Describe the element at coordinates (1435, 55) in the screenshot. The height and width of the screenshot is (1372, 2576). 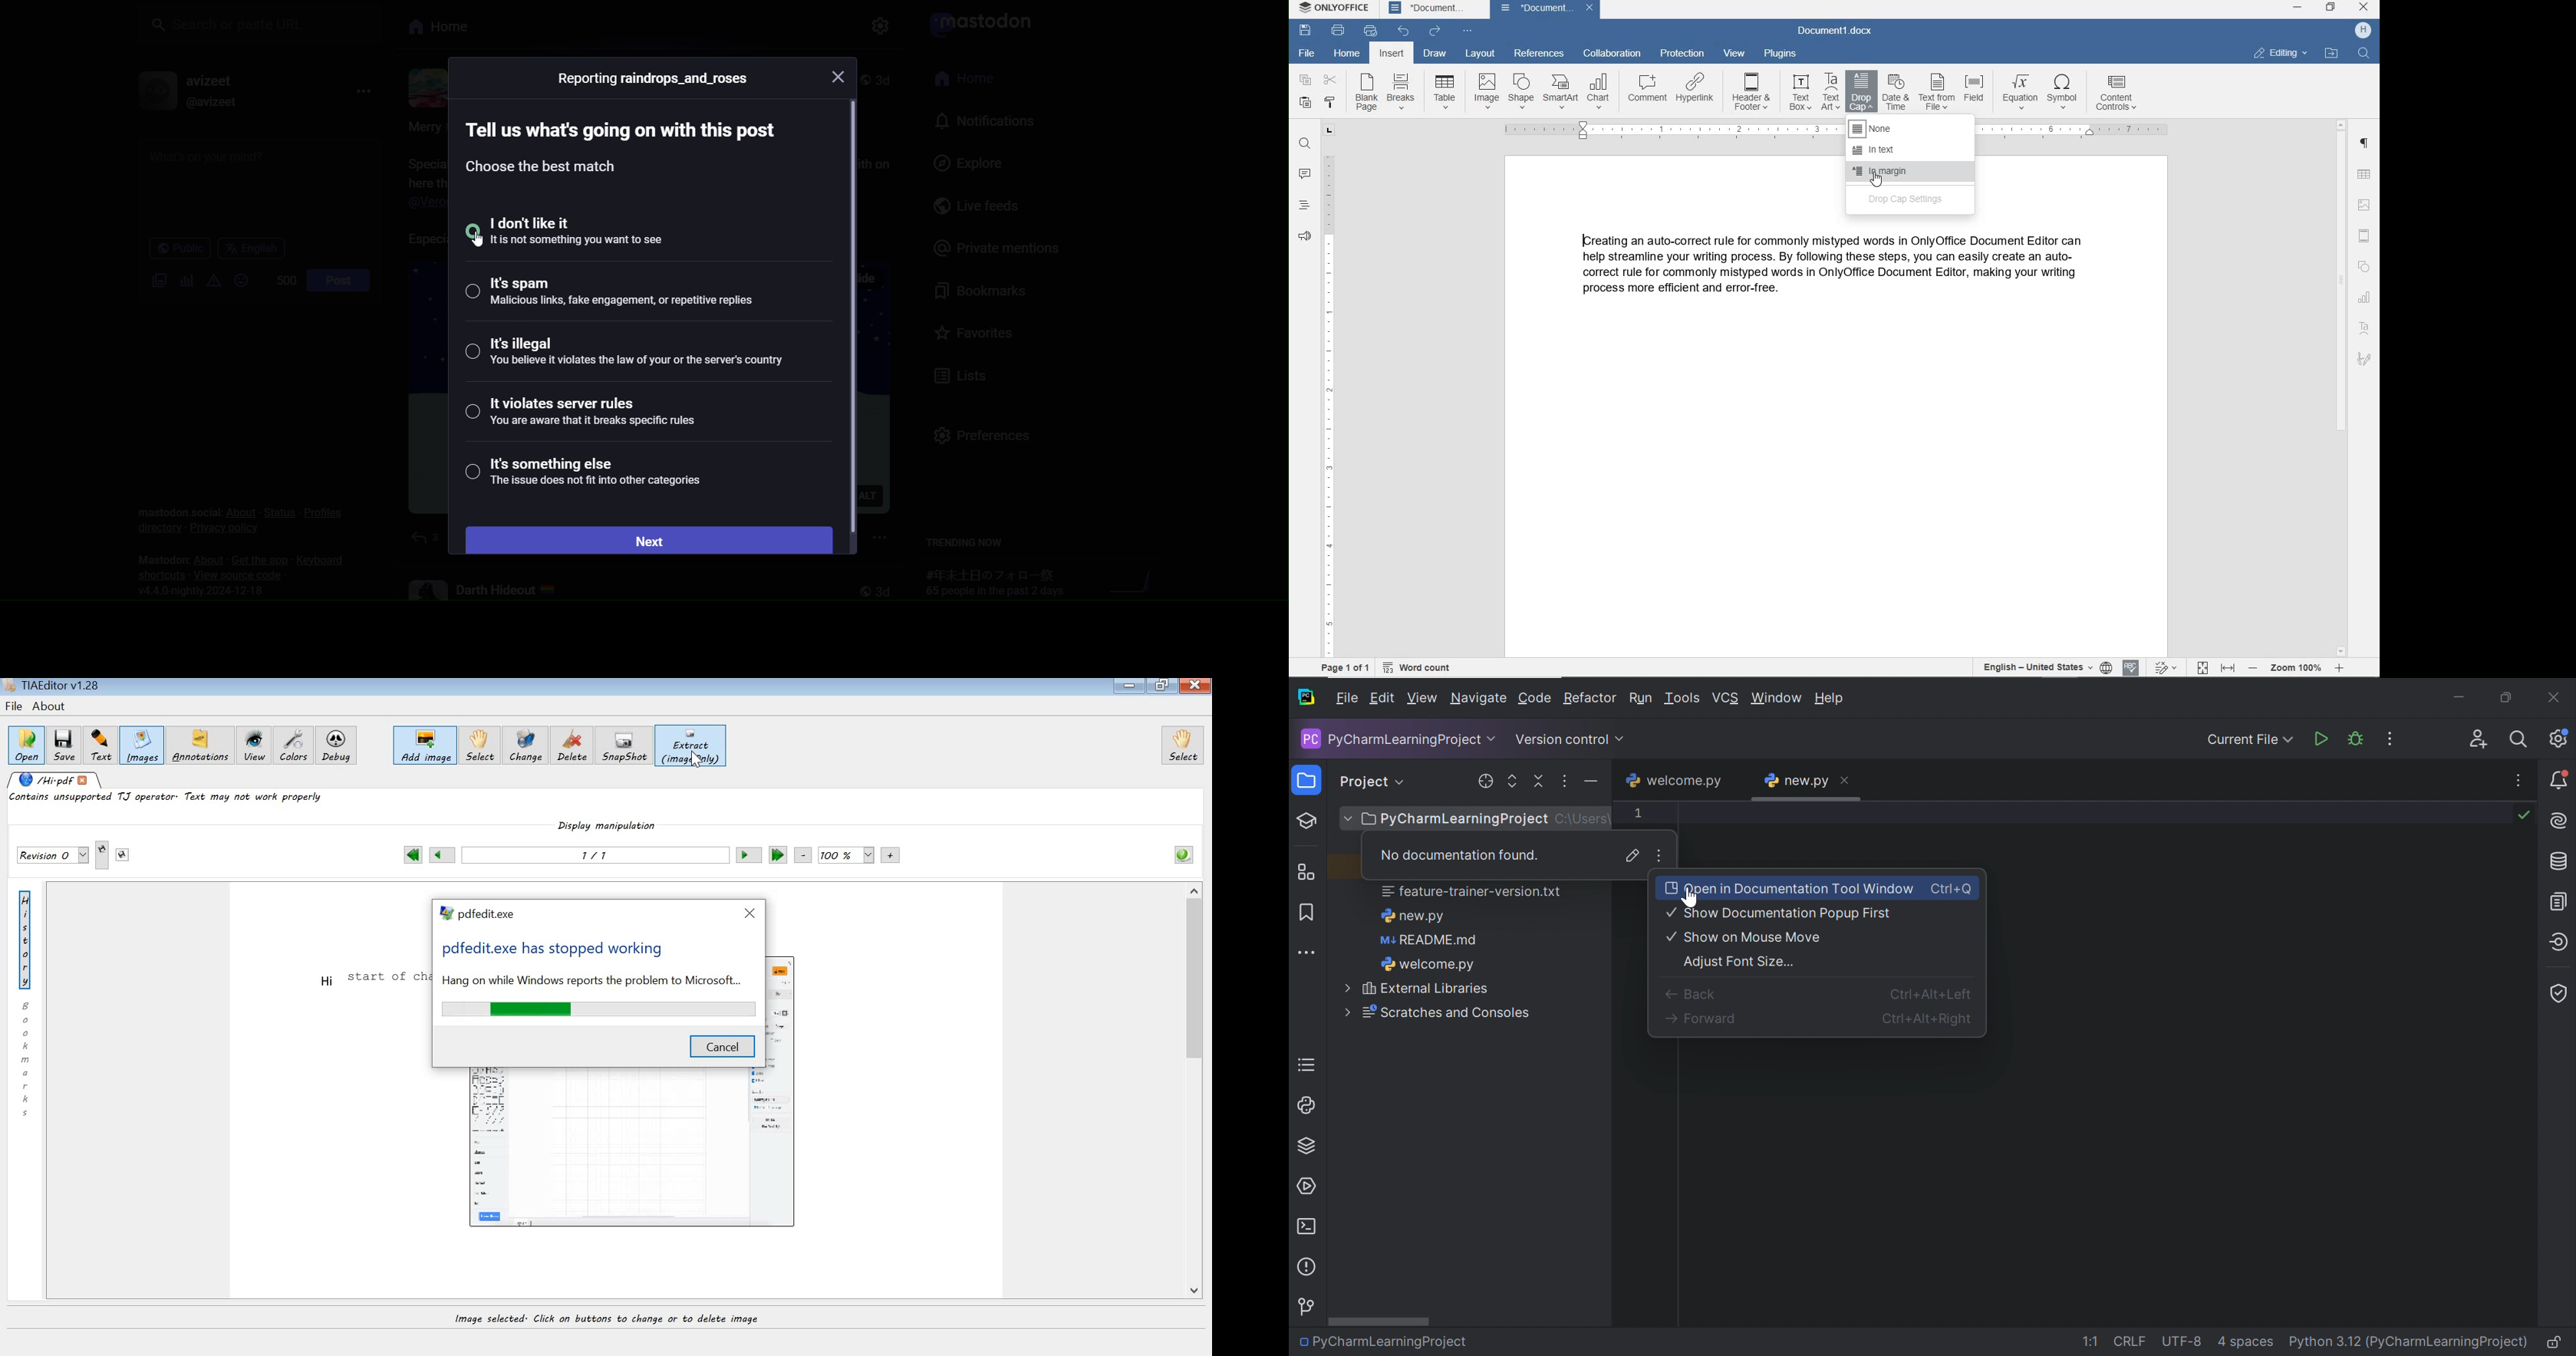
I see `draw` at that location.